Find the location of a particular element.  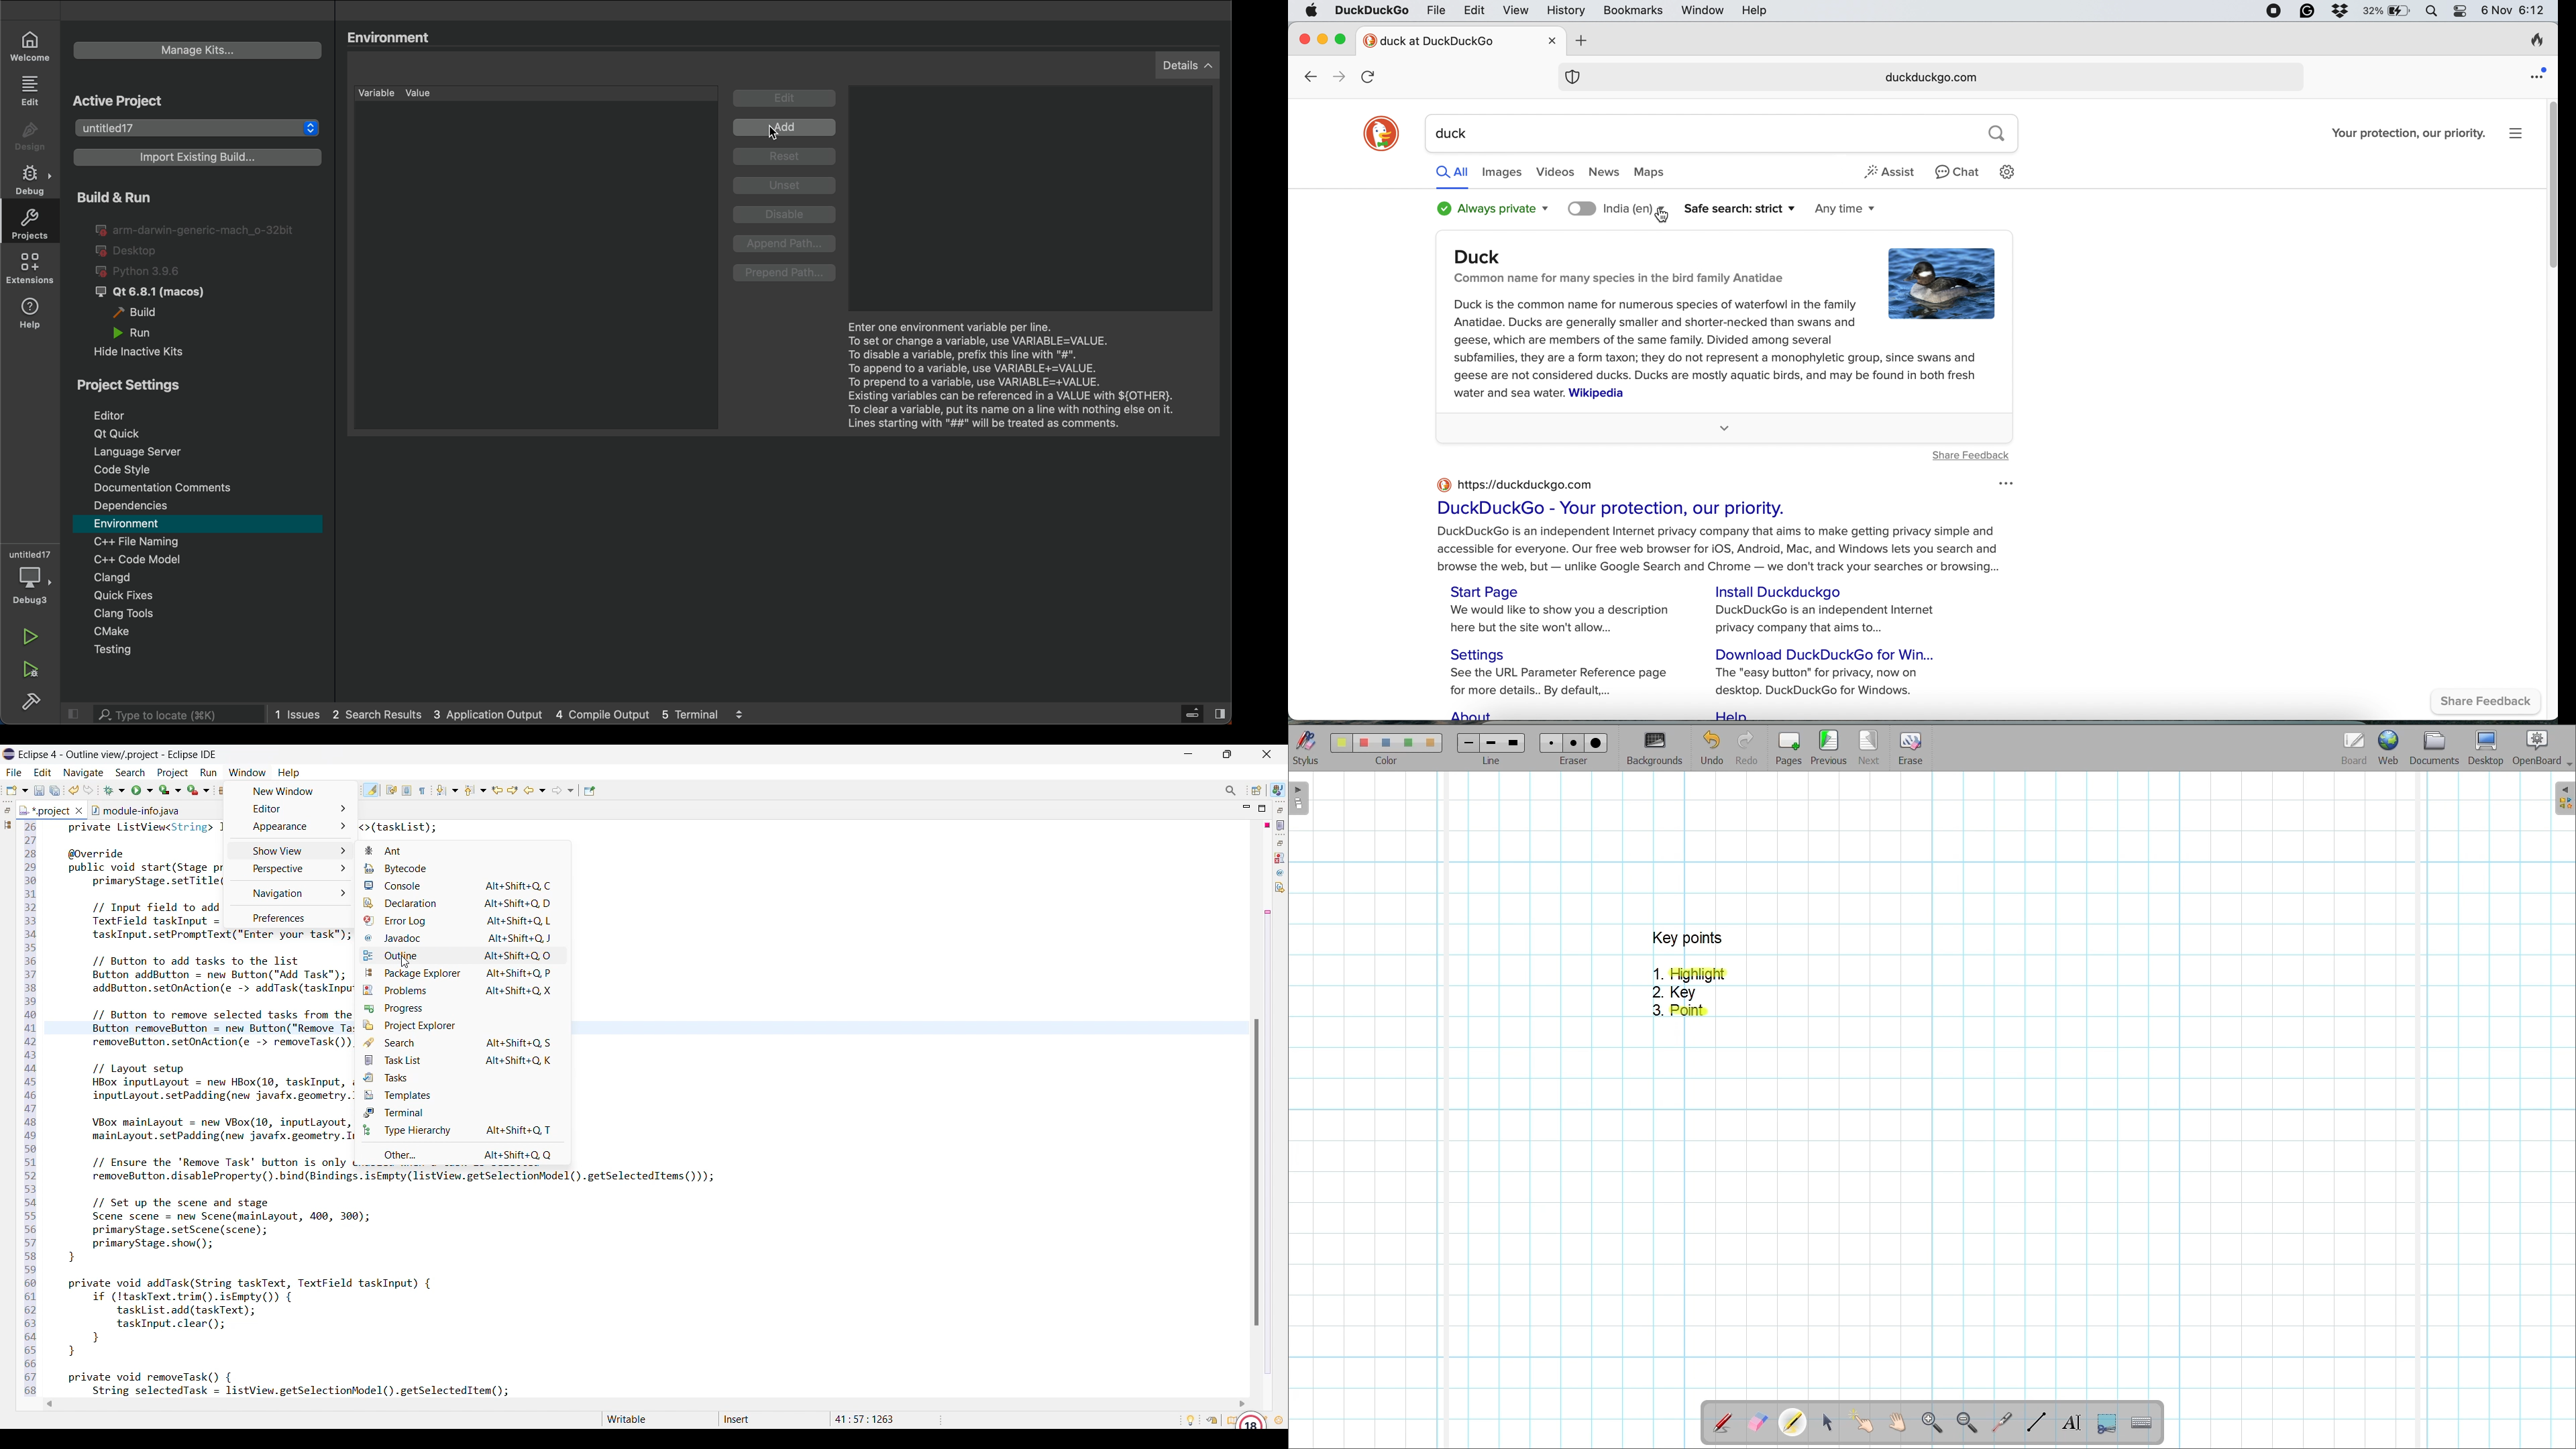

cursor is located at coordinates (1664, 216).